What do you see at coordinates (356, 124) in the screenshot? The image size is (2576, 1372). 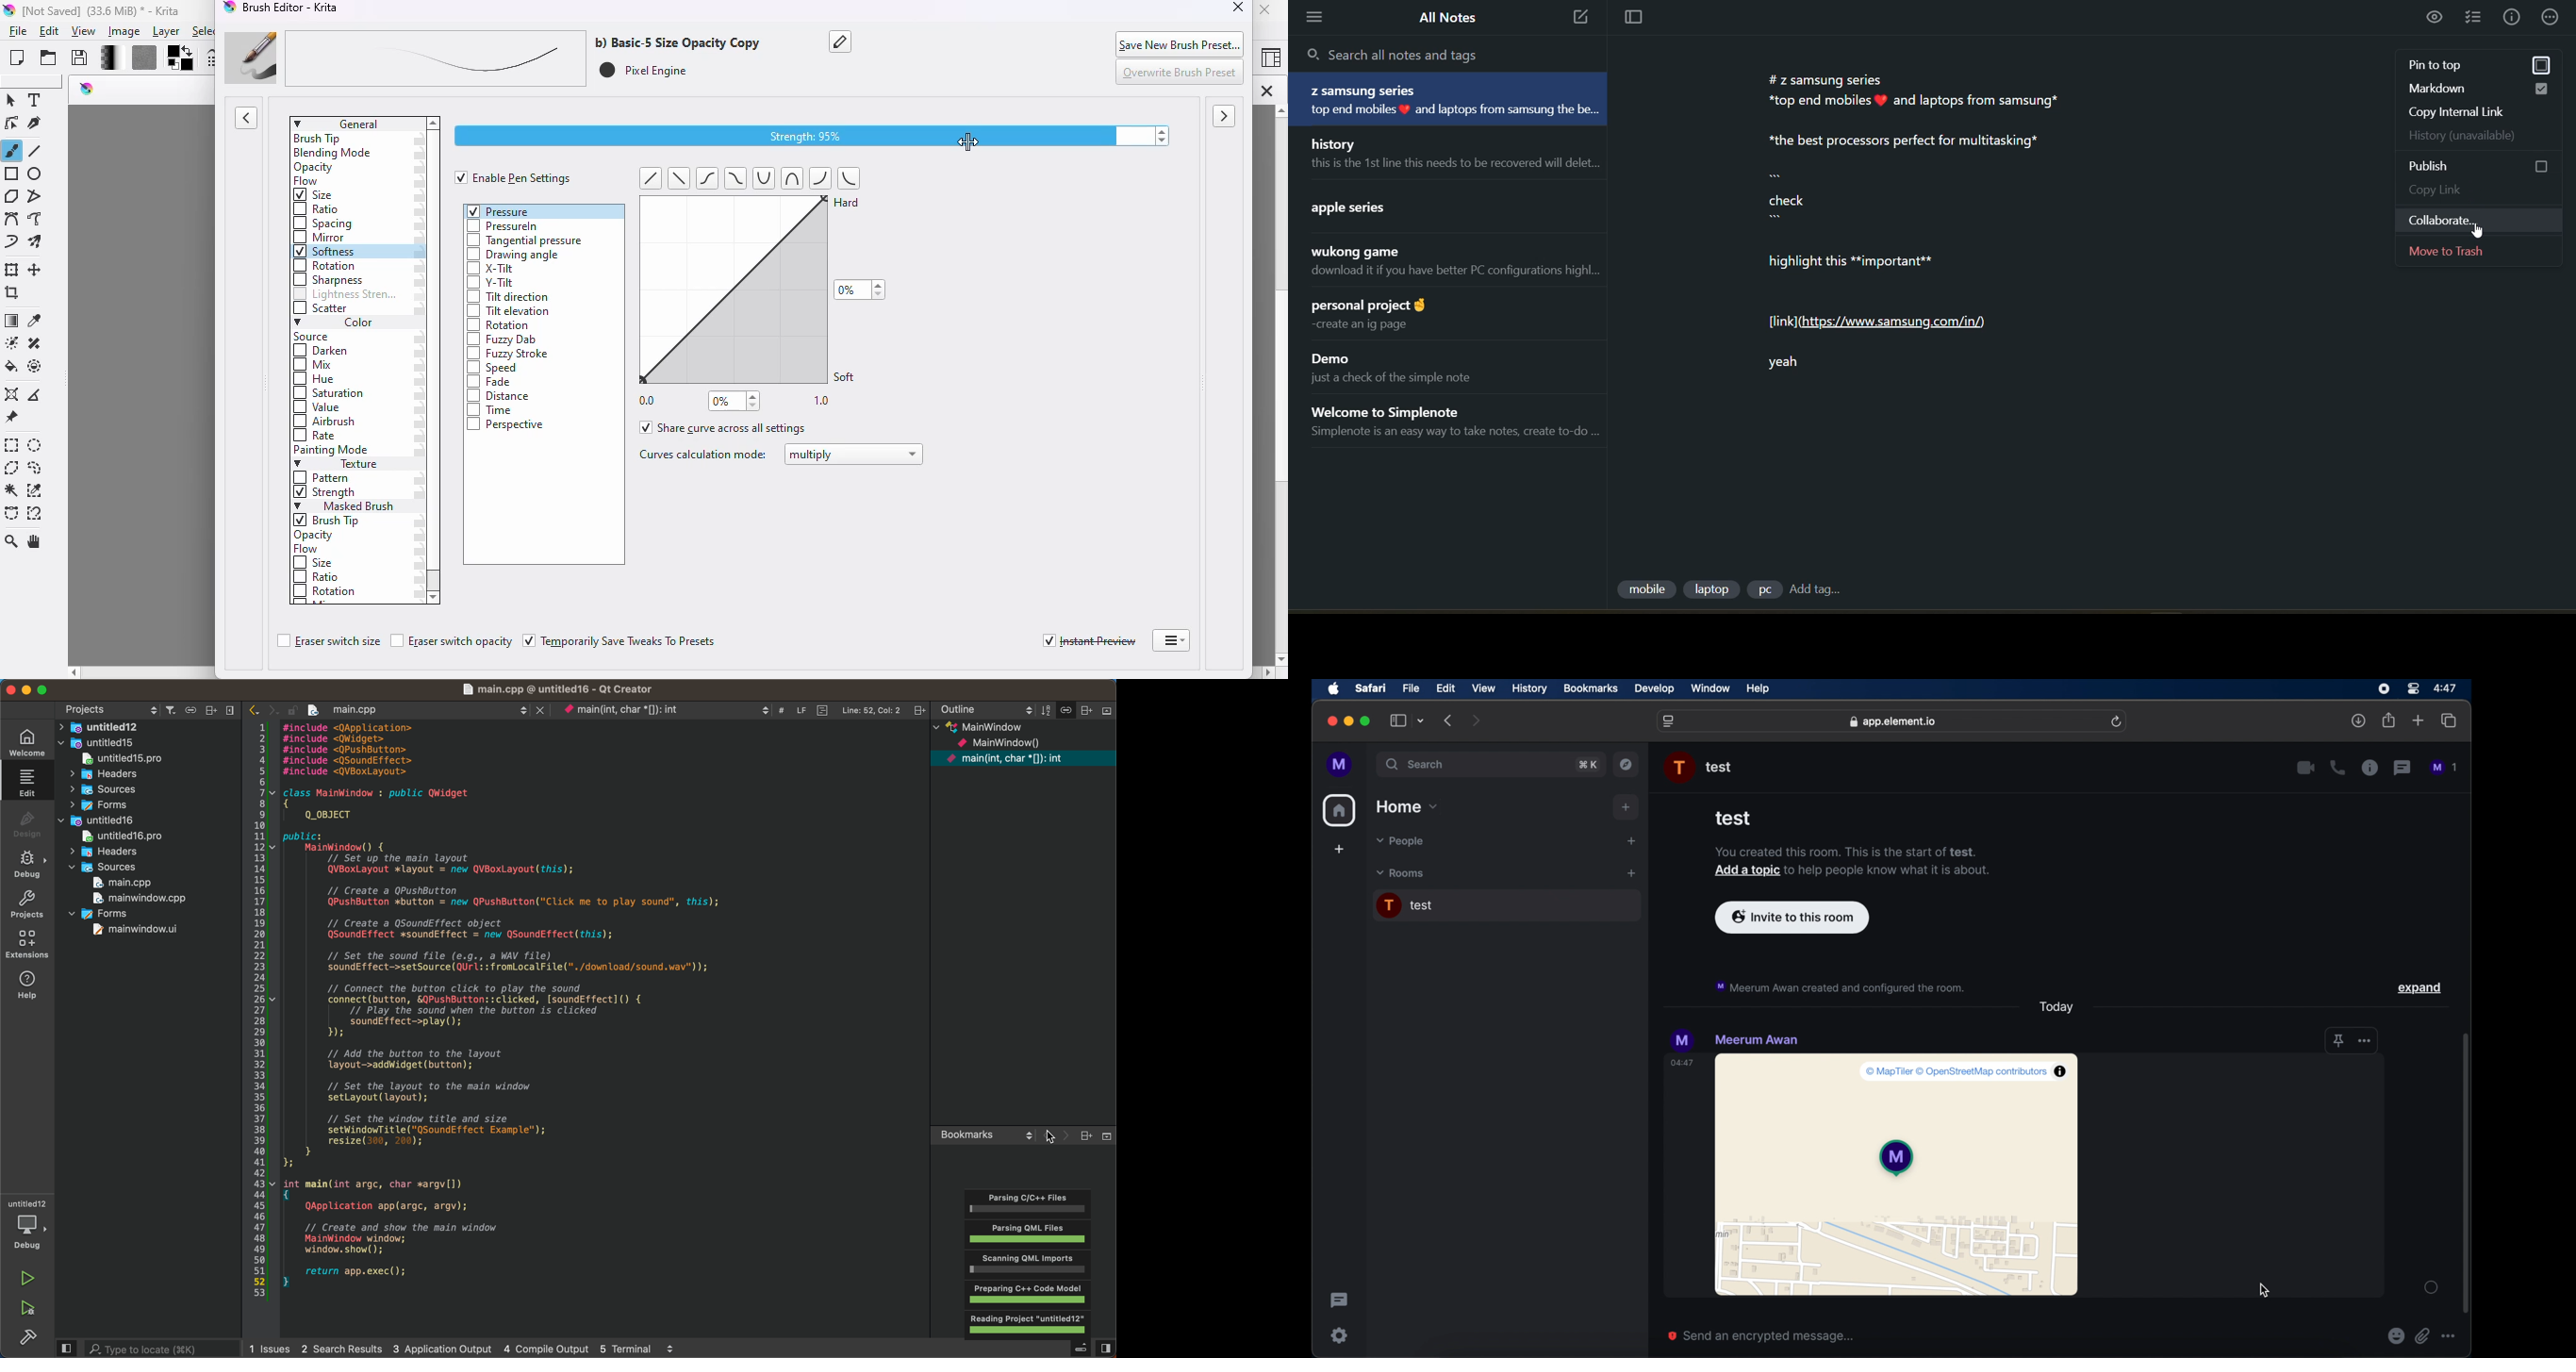 I see `general settings` at bounding box center [356, 124].